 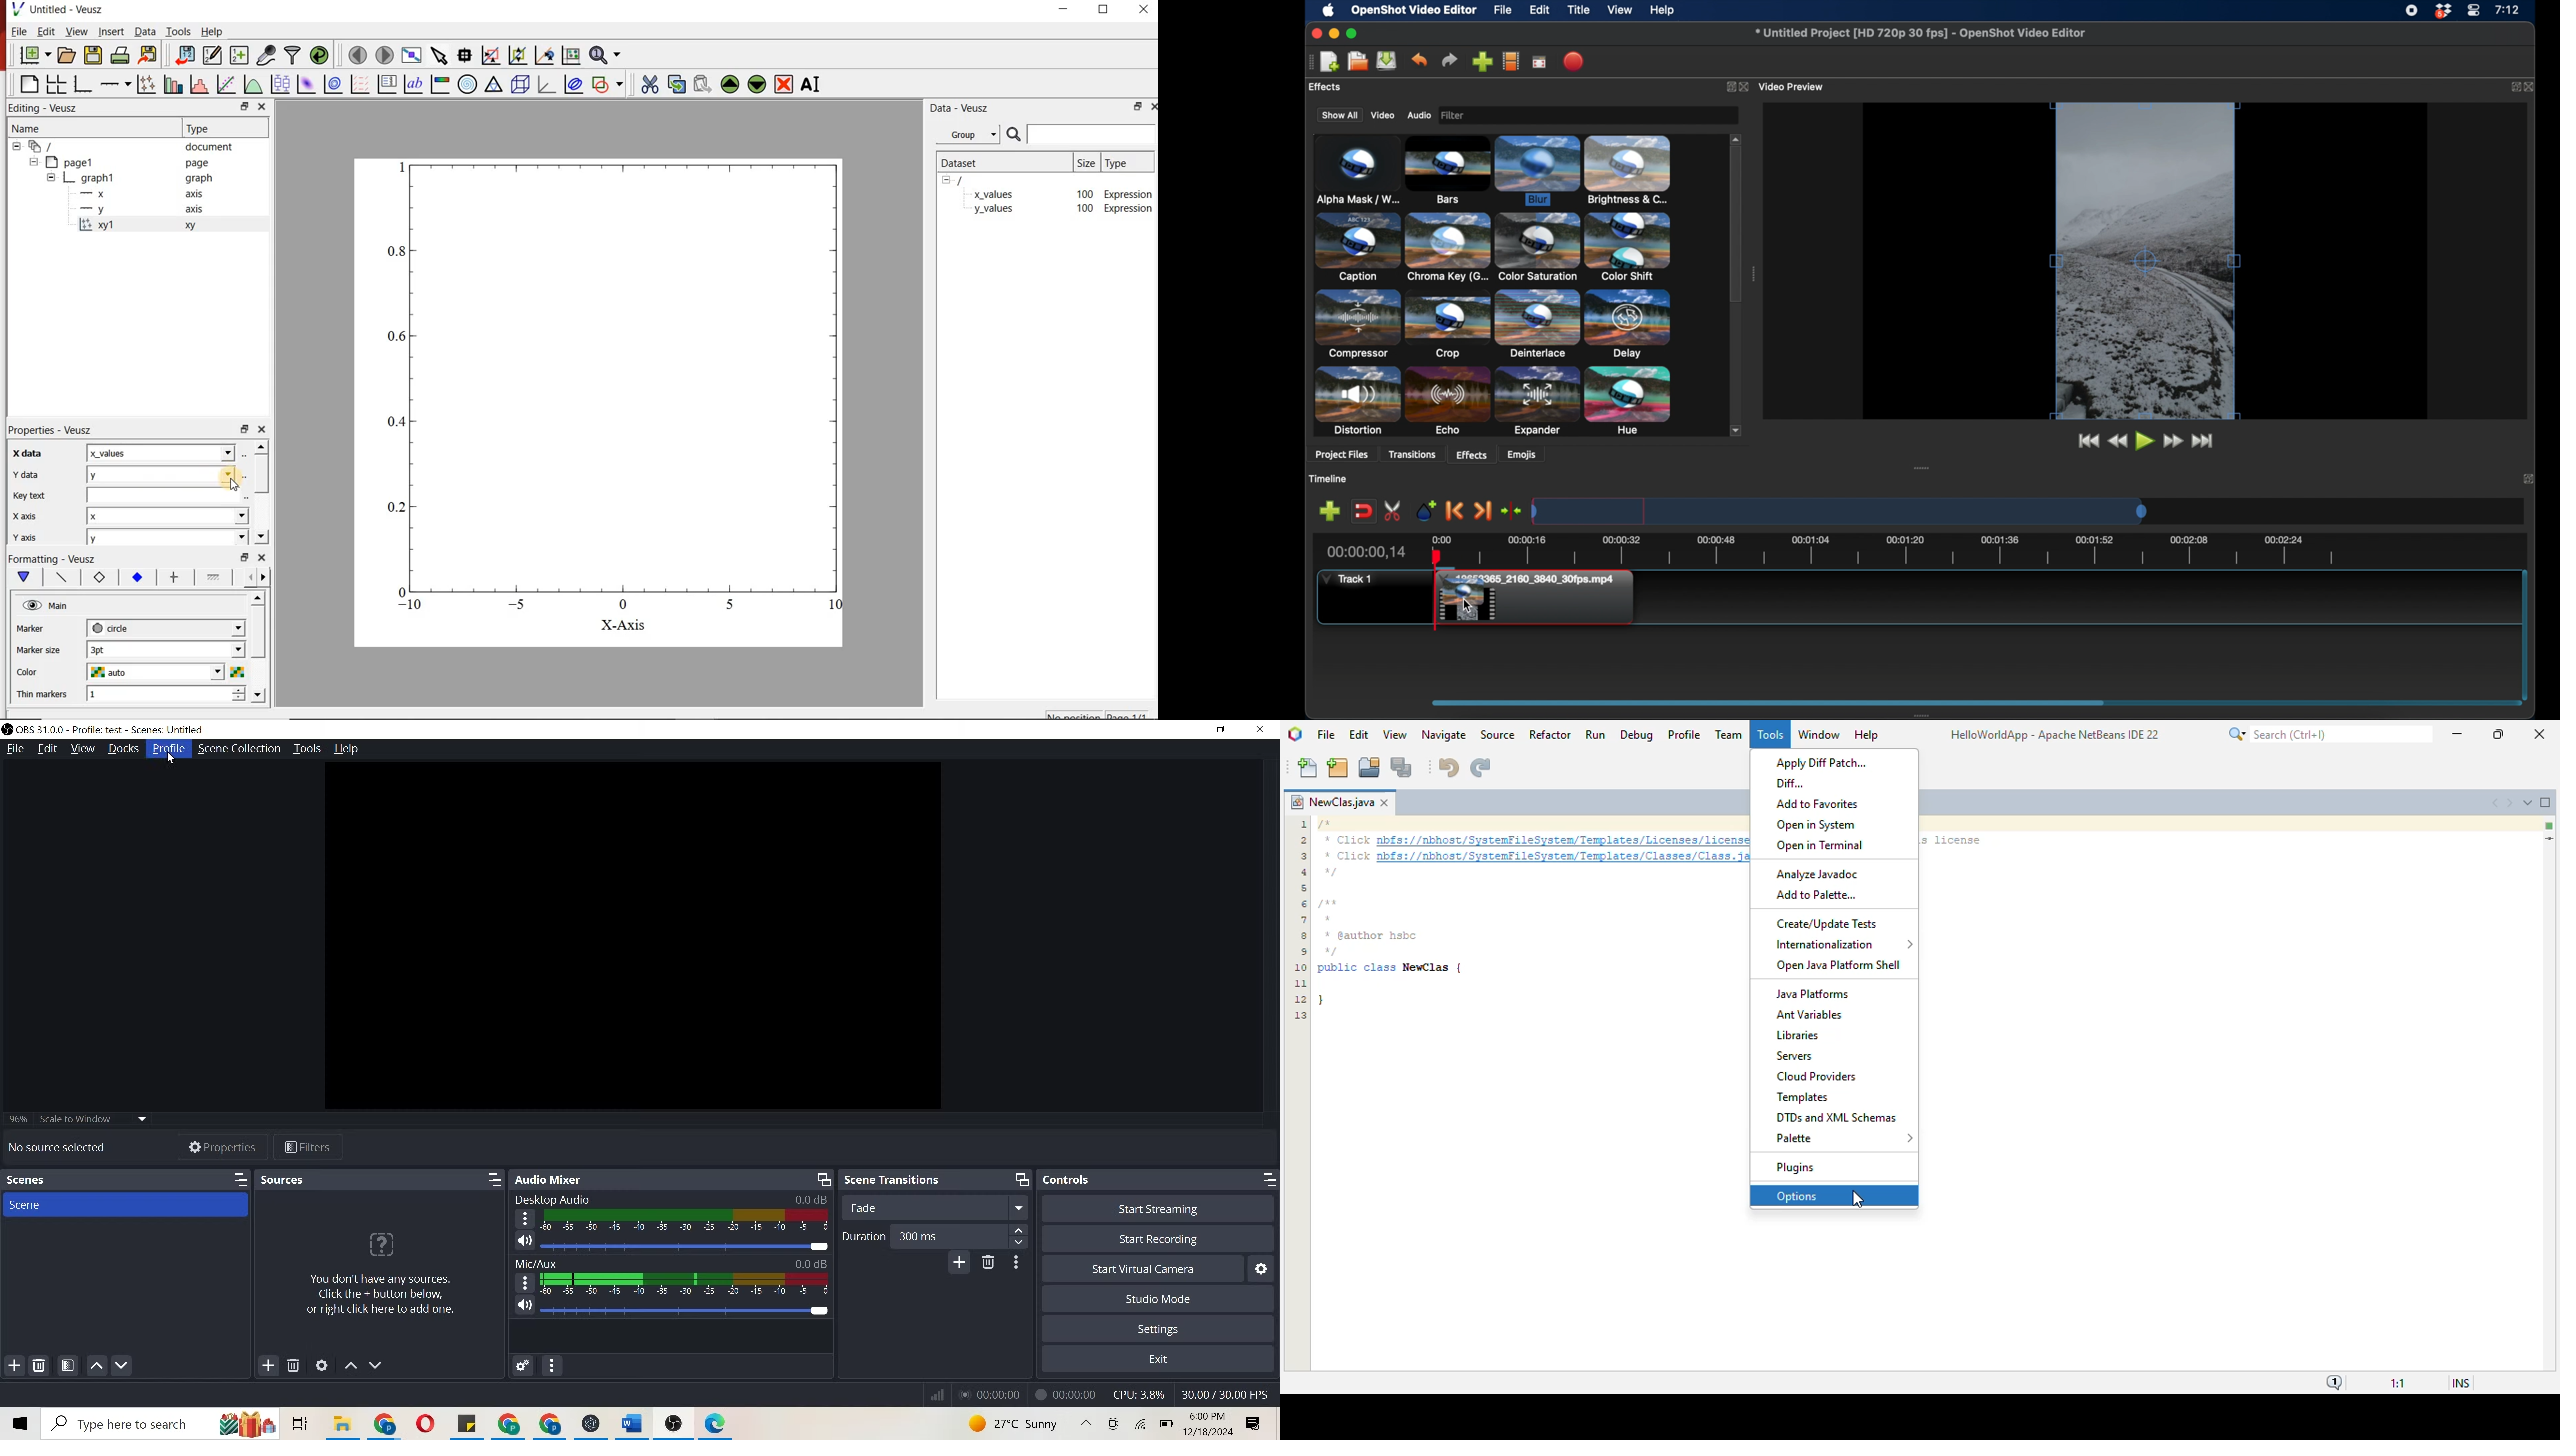 I want to click on cut the selected widget, so click(x=651, y=86).